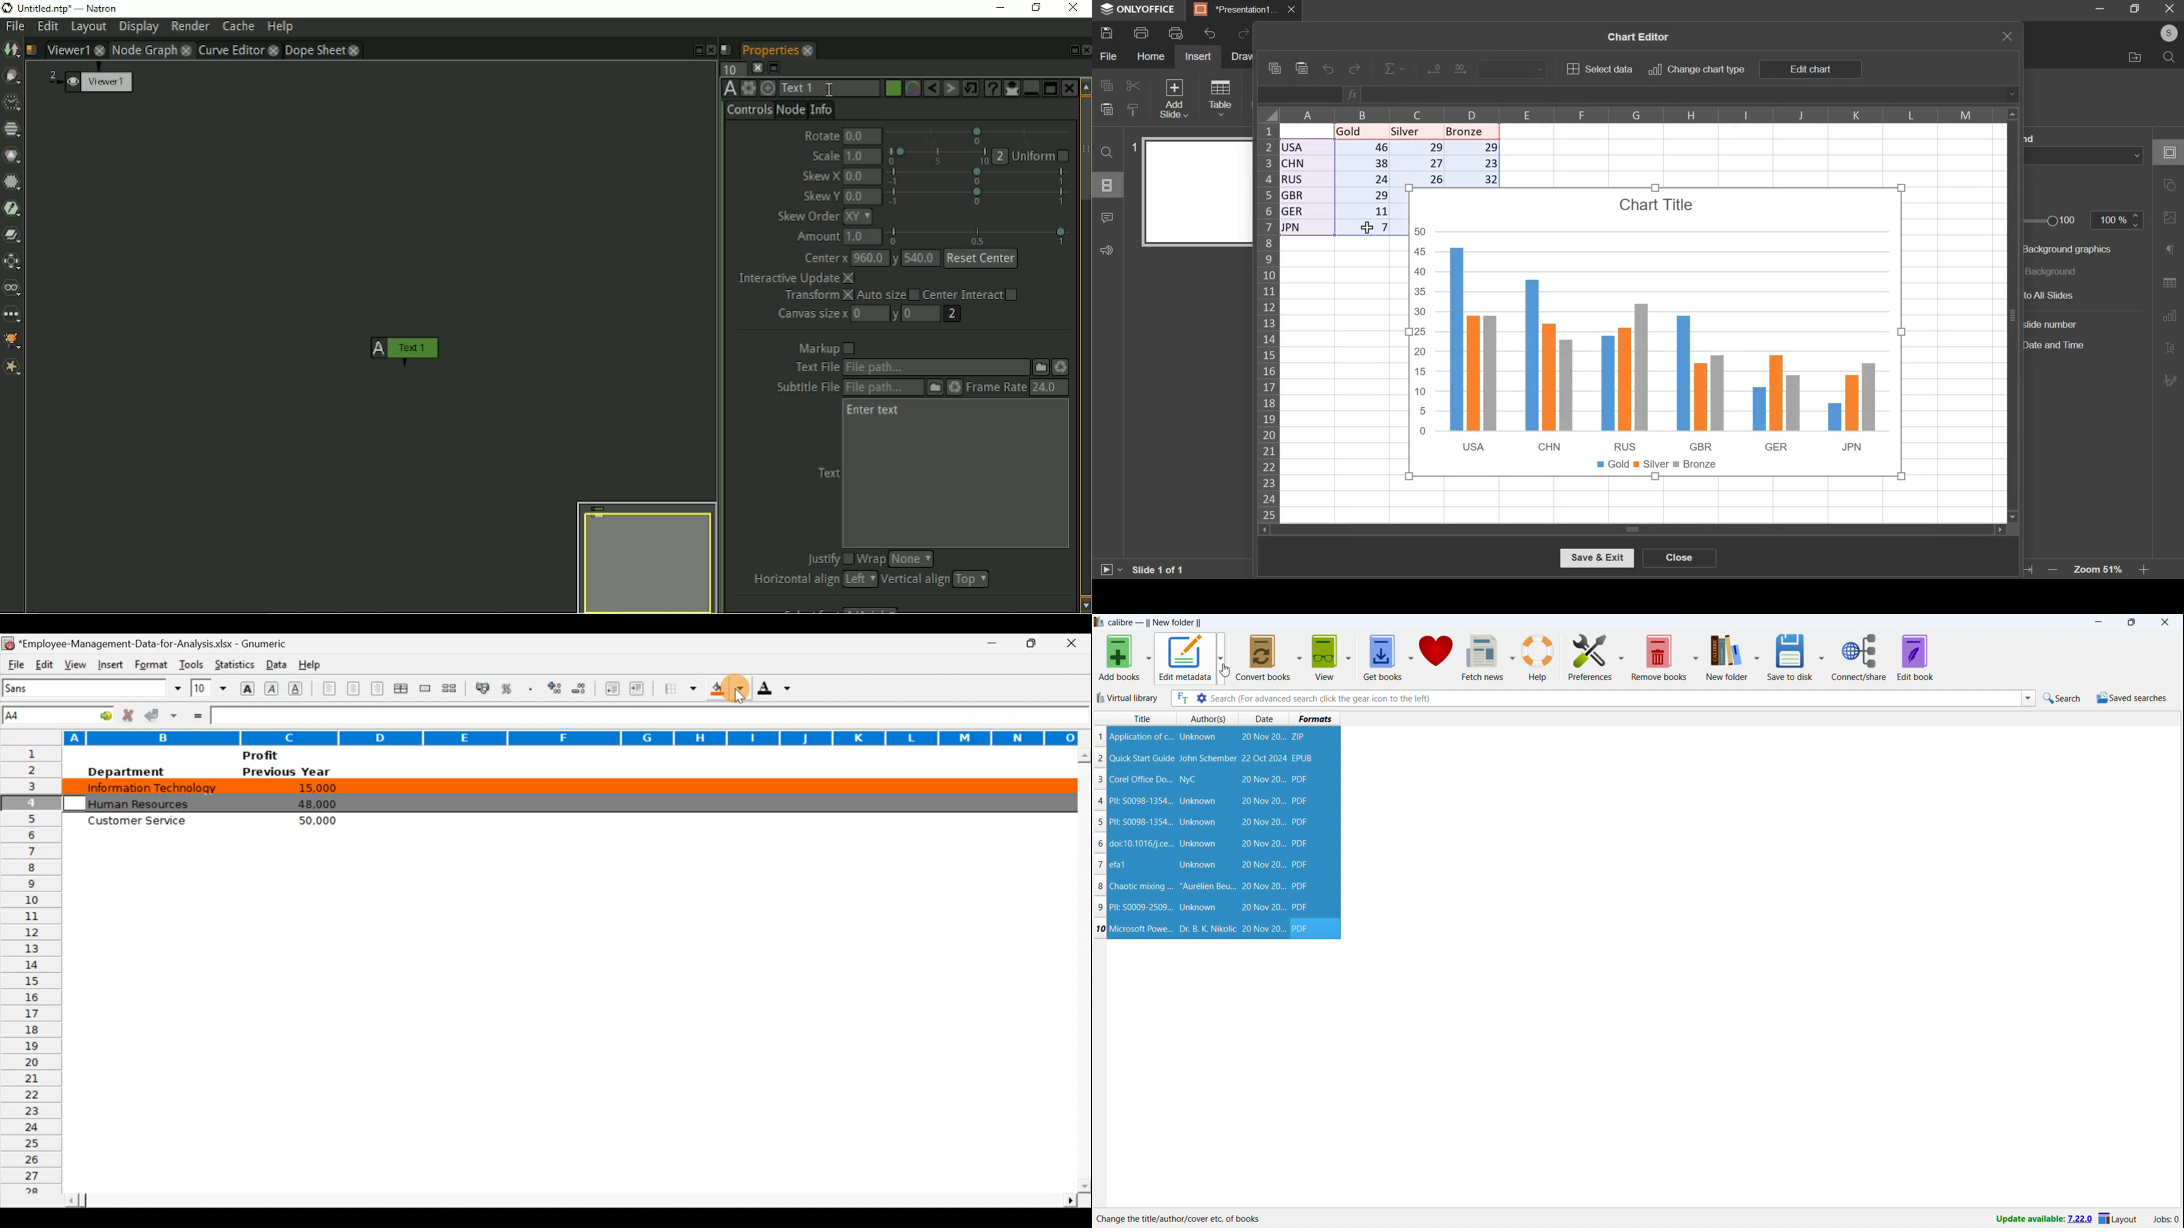  What do you see at coordinates (2028, 699) in the screenshot?
I see `search history` at bounding box center [2028, 699].